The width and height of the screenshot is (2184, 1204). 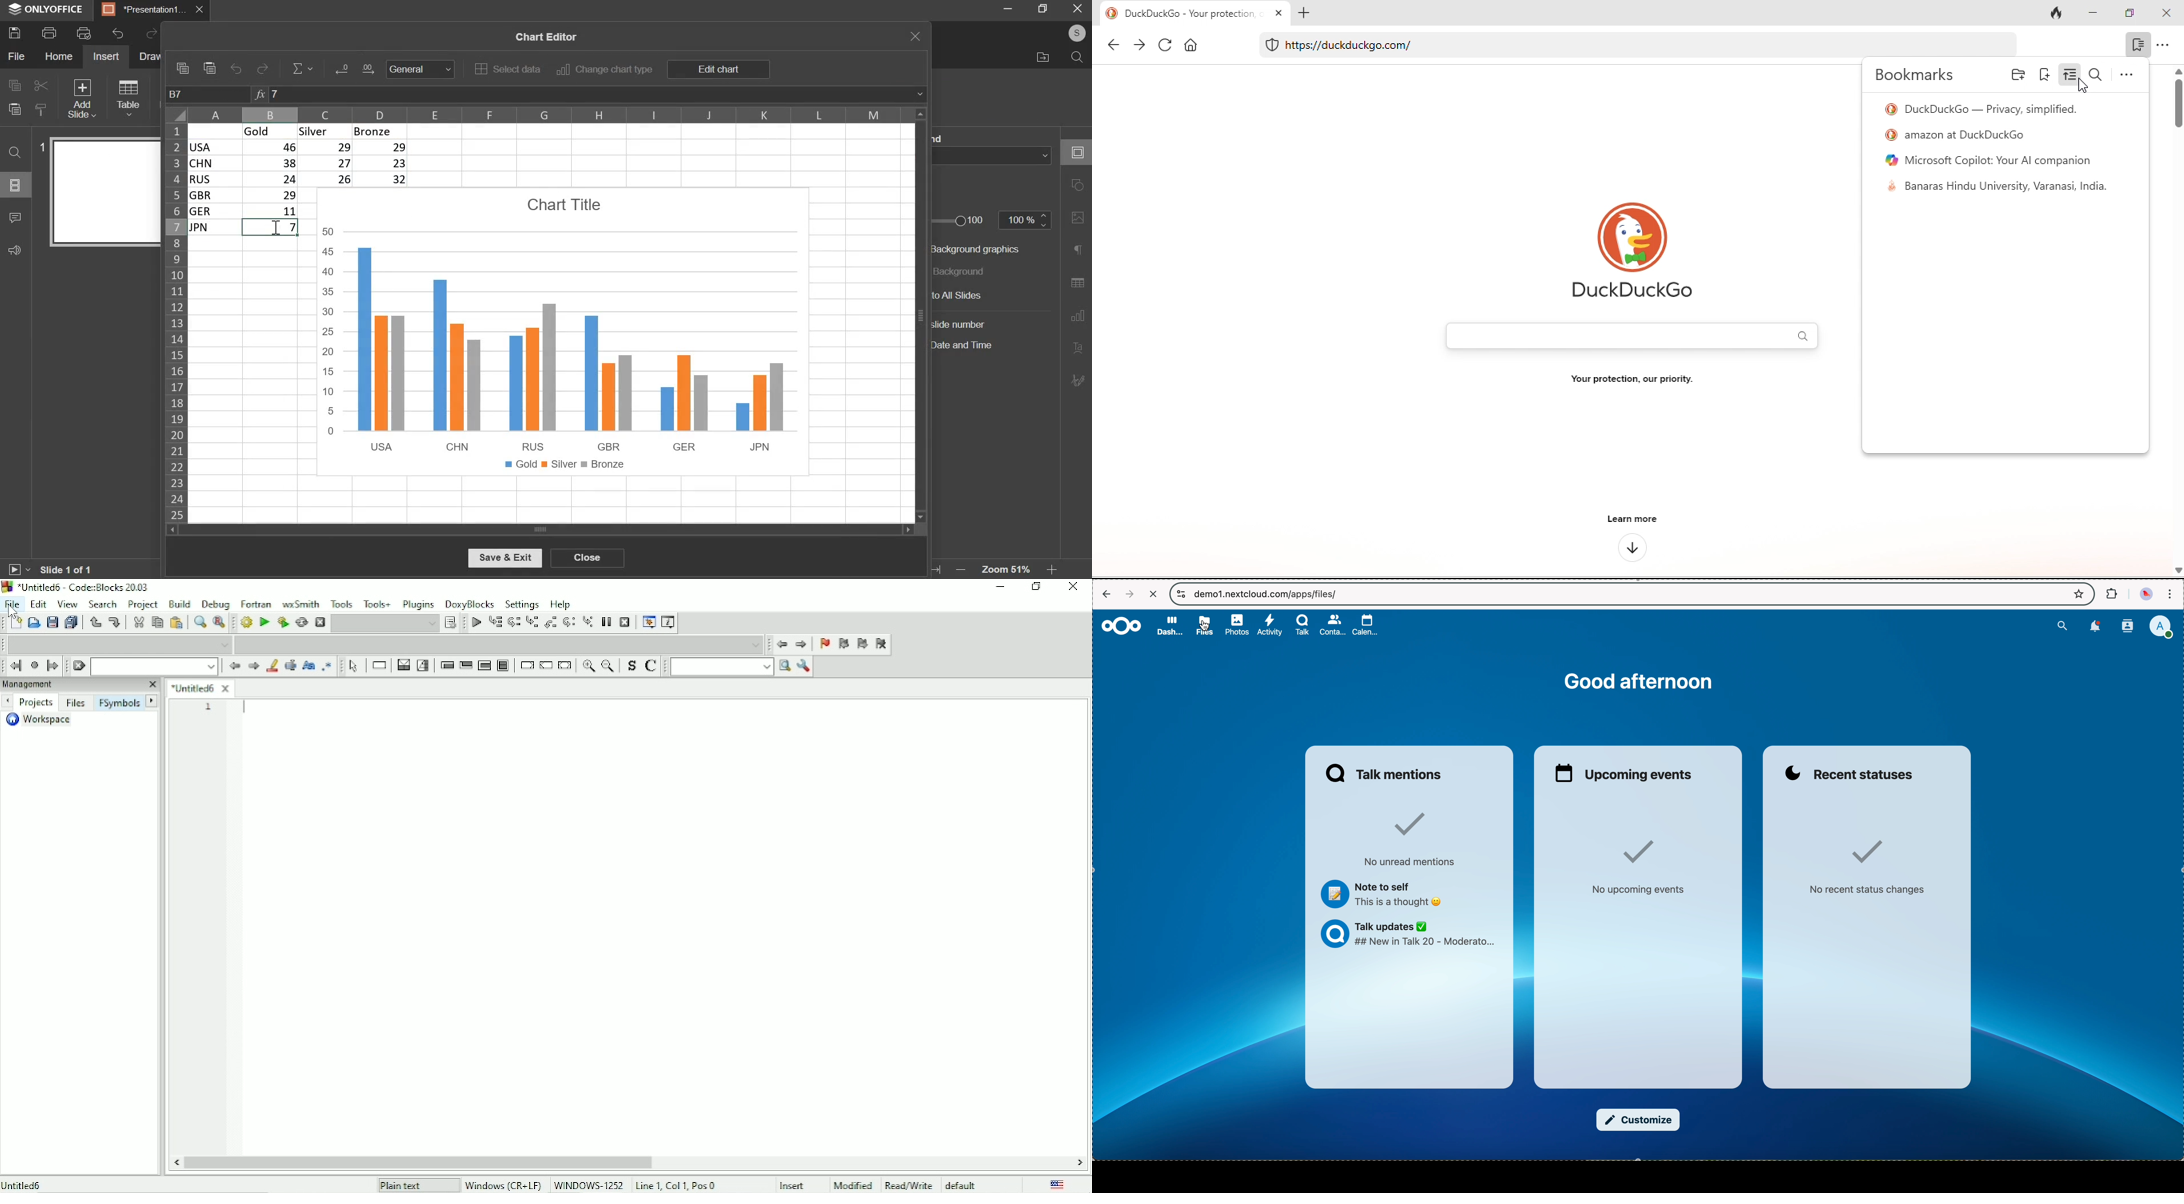 I want to click on image settings, so click(x=1077, y=220).